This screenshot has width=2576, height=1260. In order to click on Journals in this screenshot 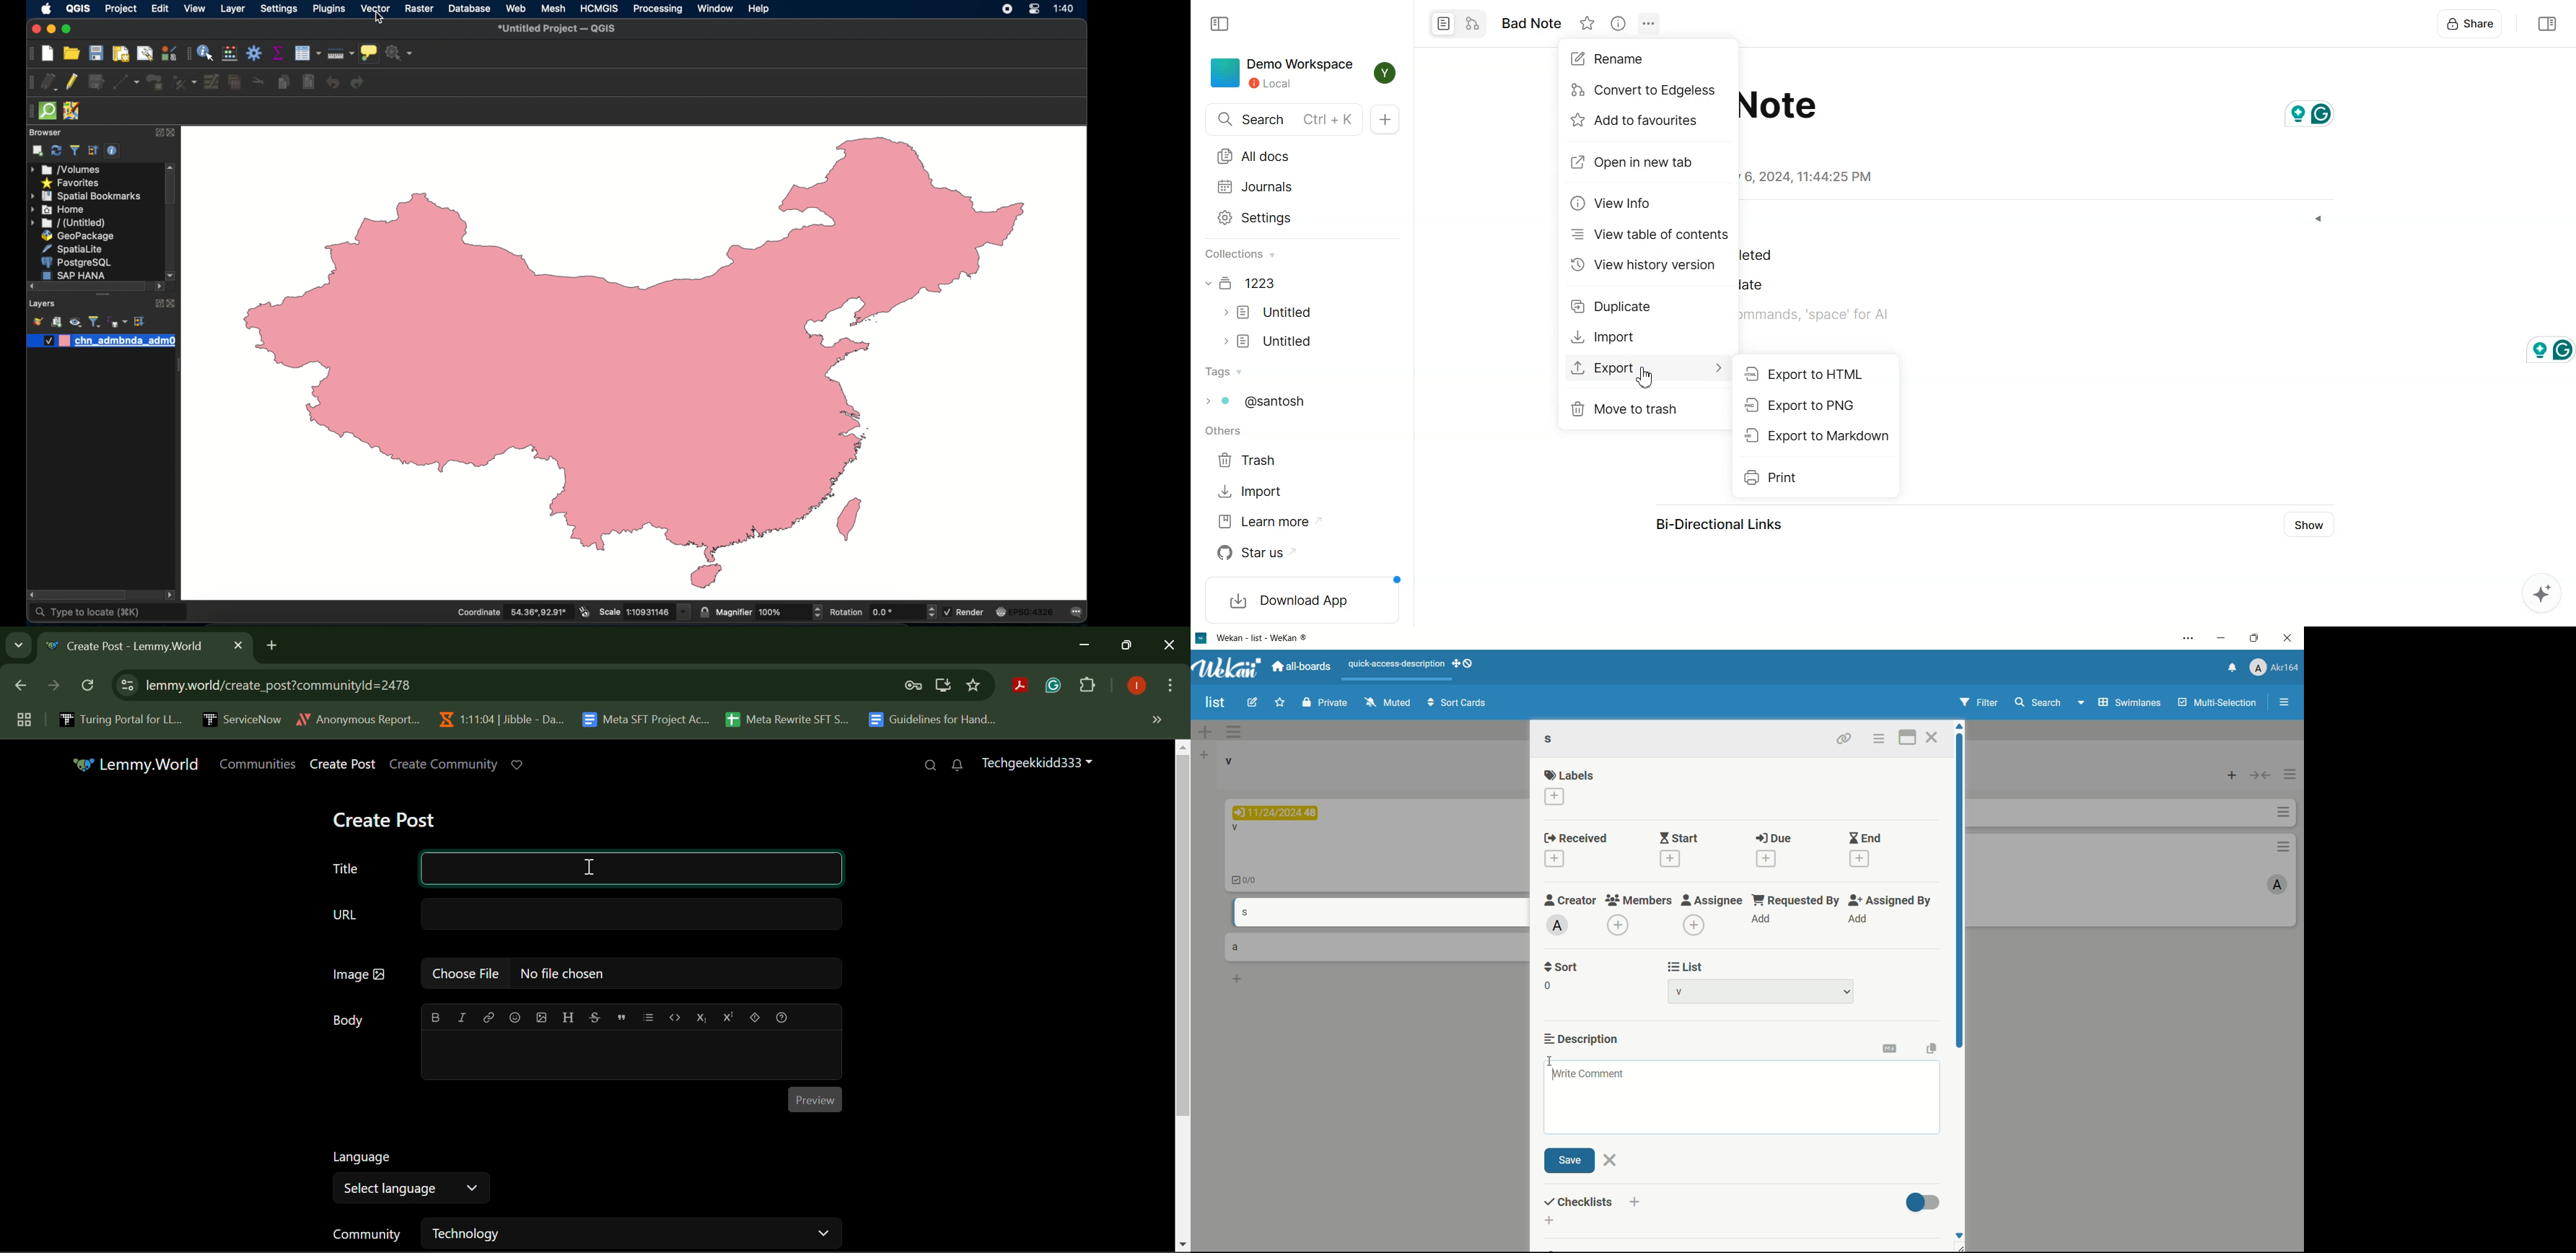, I will do `click(1283, 185)`.